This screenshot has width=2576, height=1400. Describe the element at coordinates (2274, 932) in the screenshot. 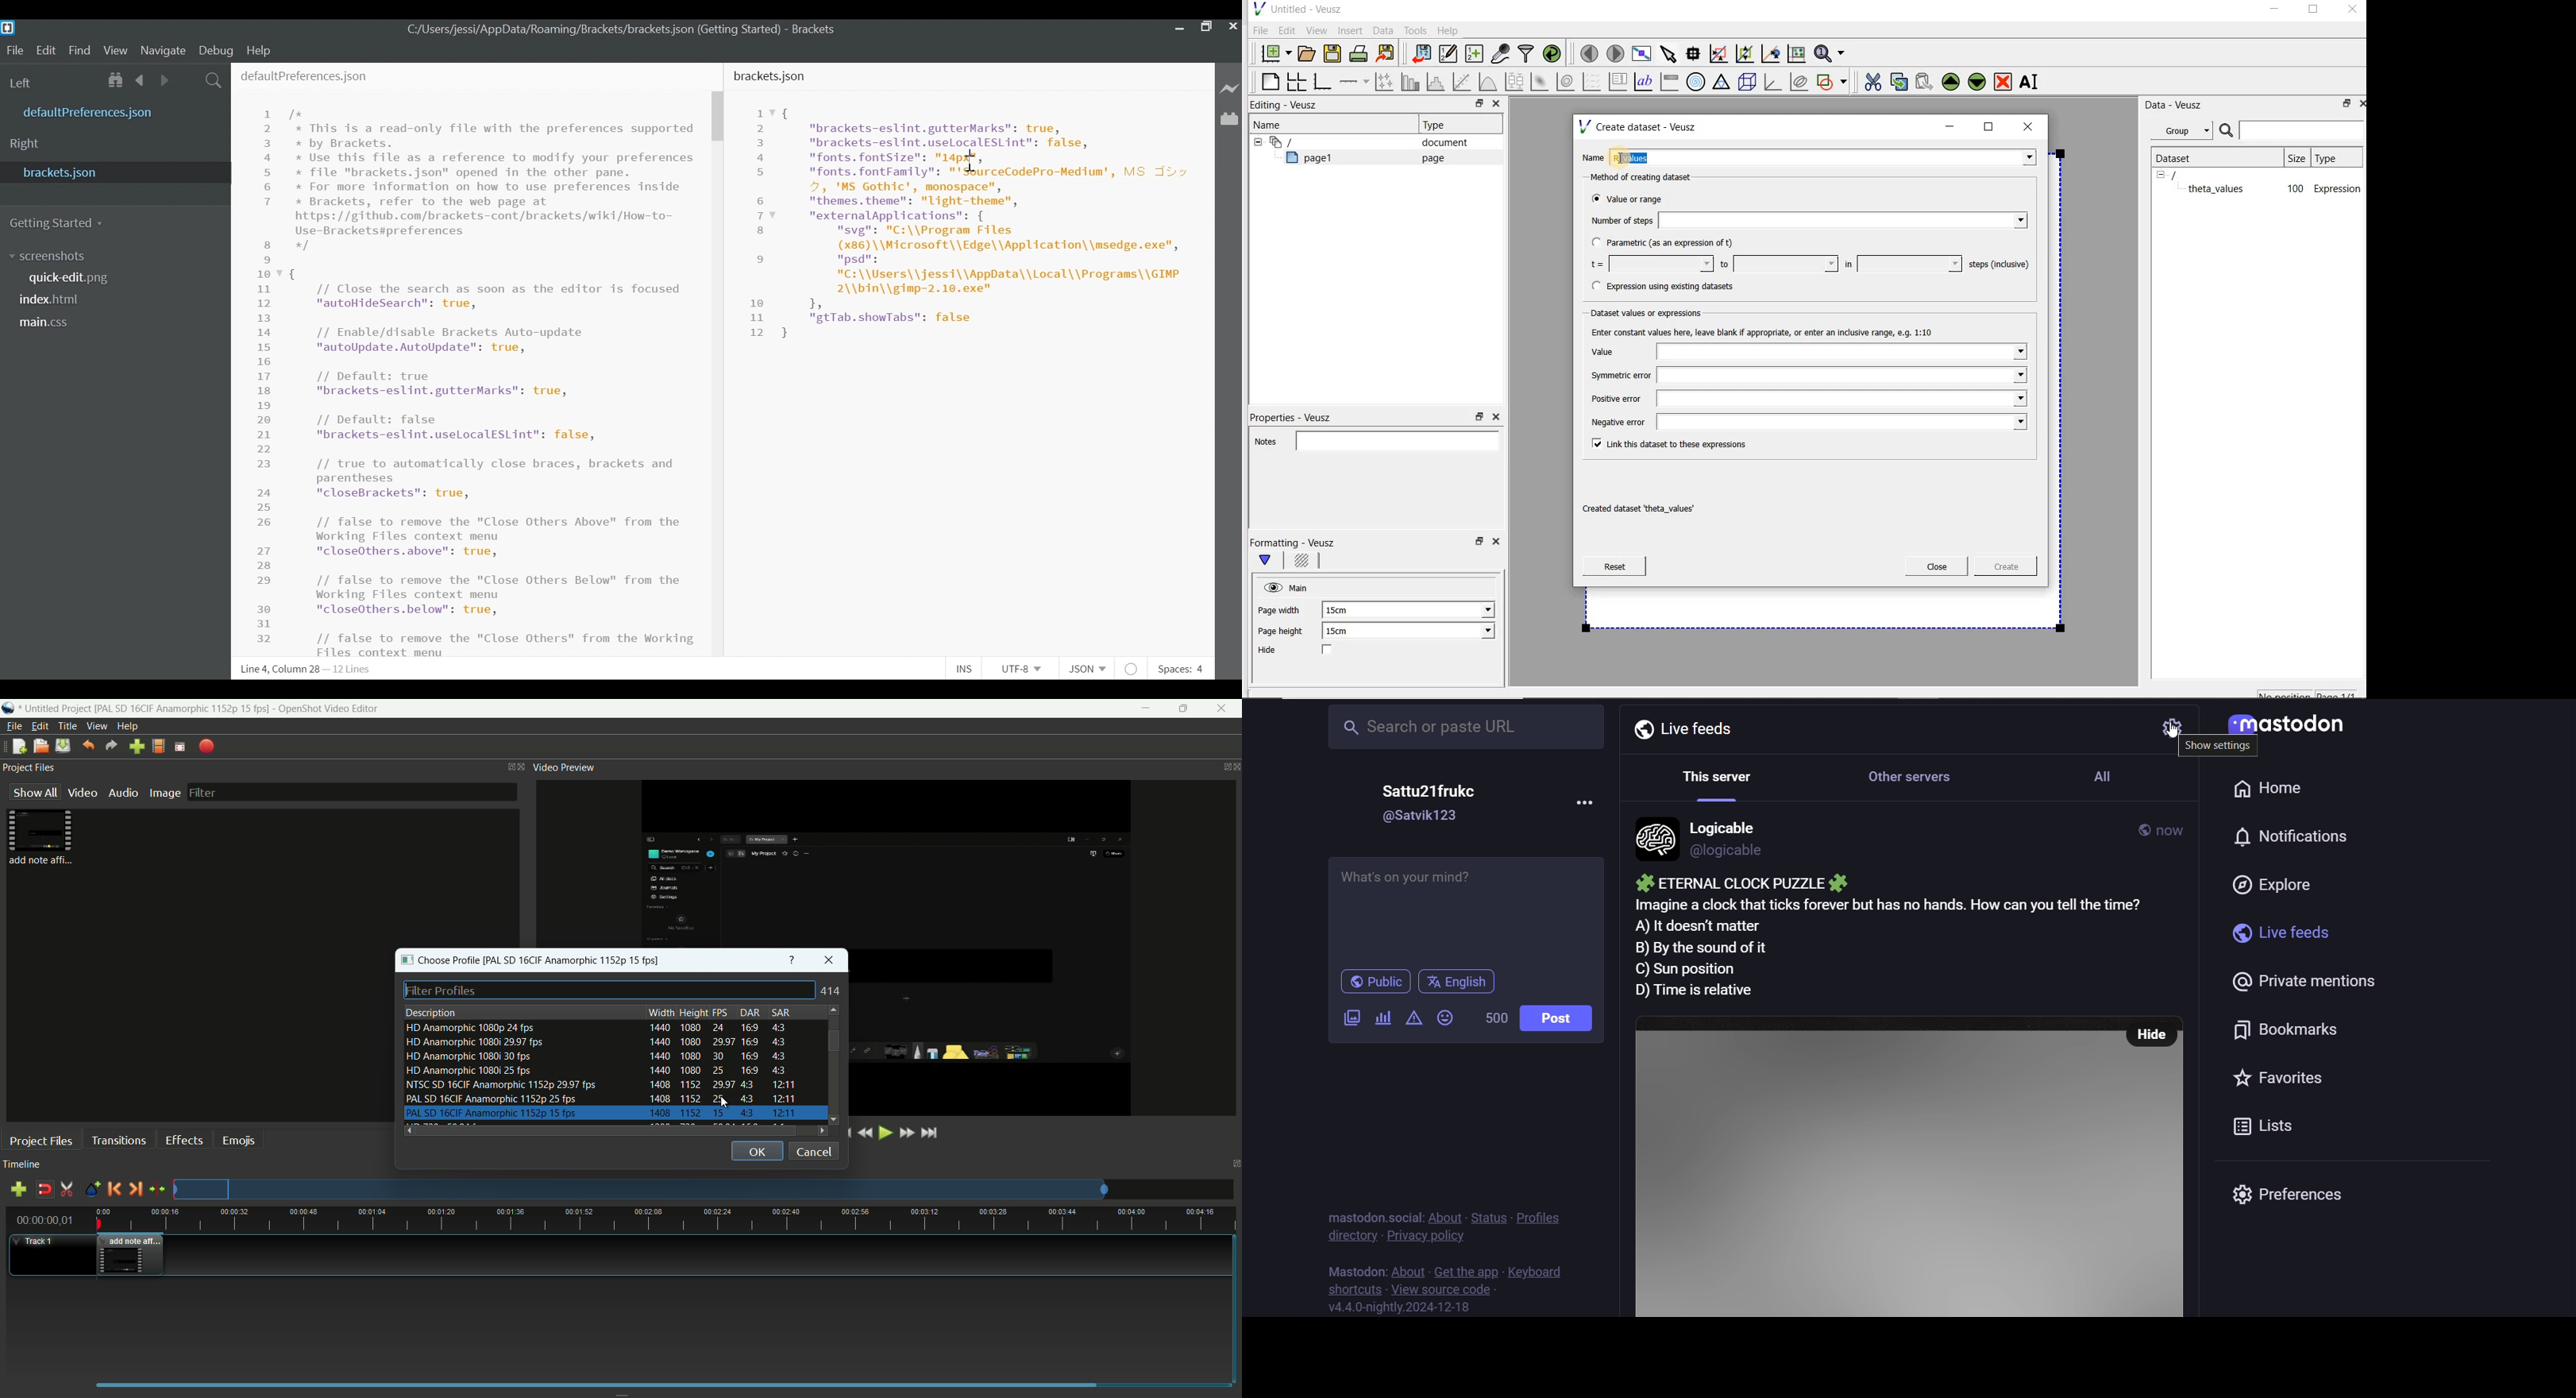

I see `live feed` at that location.